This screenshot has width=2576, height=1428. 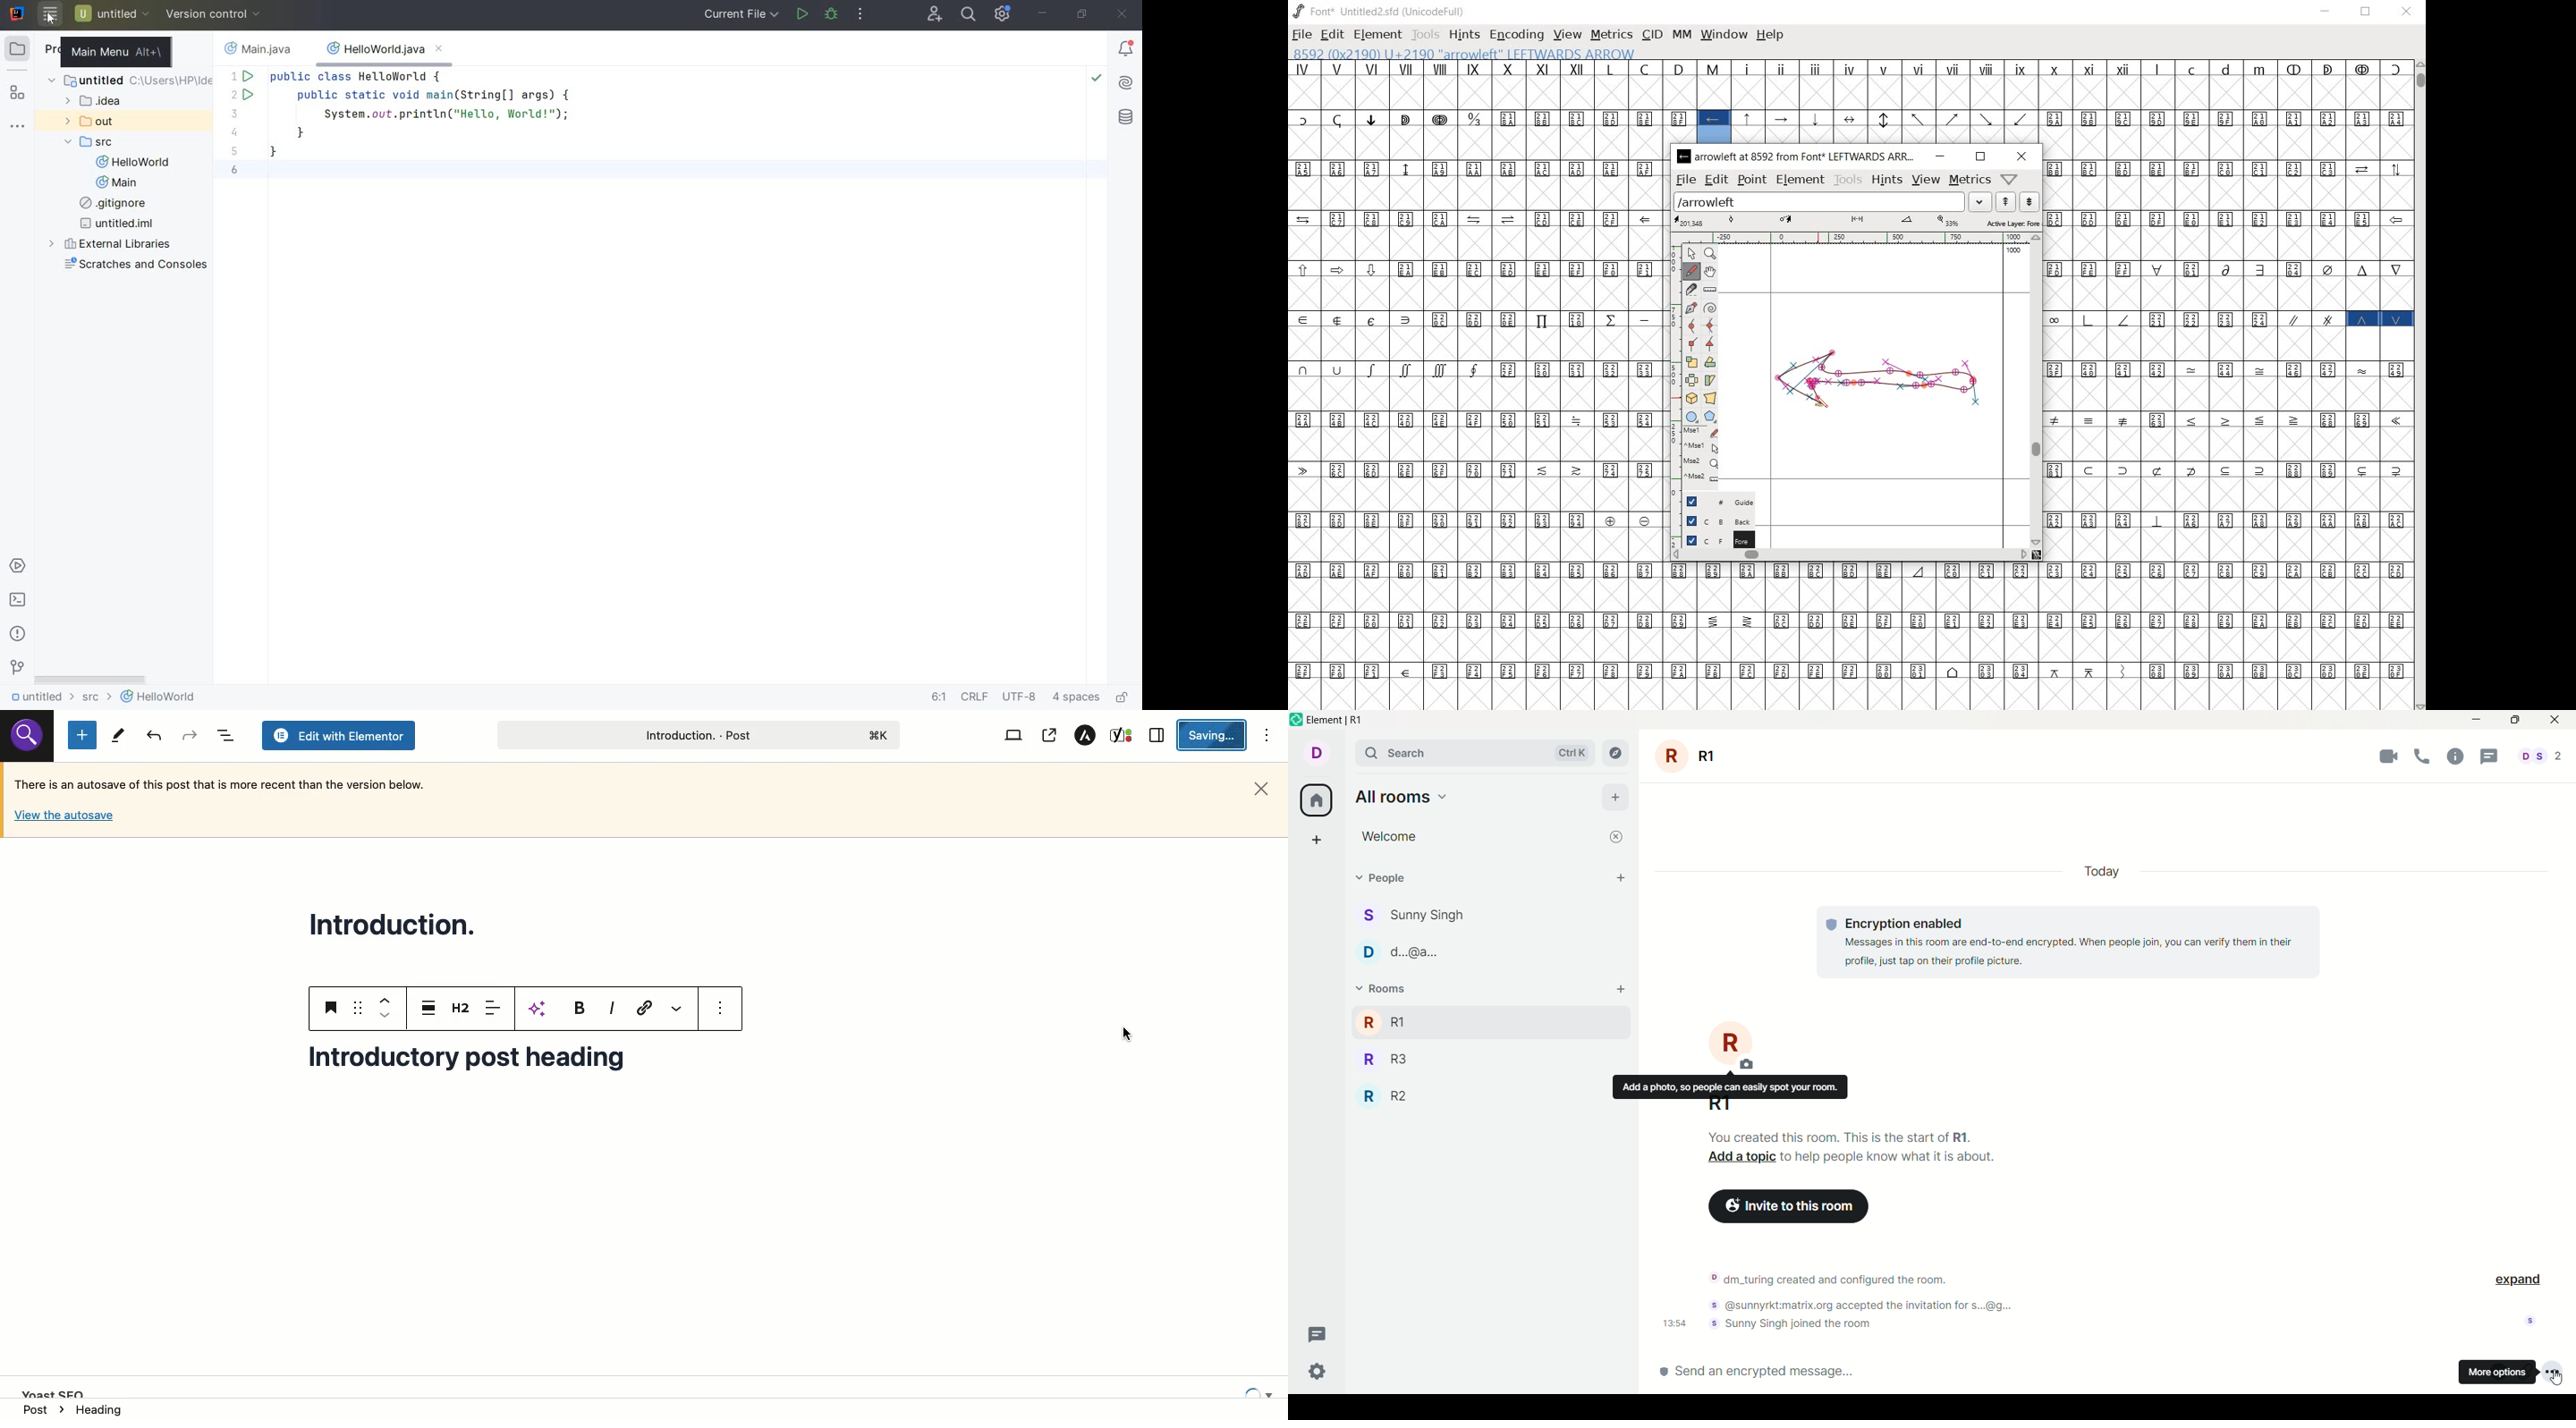 I want to click on add, so click(x=1616, y=798).